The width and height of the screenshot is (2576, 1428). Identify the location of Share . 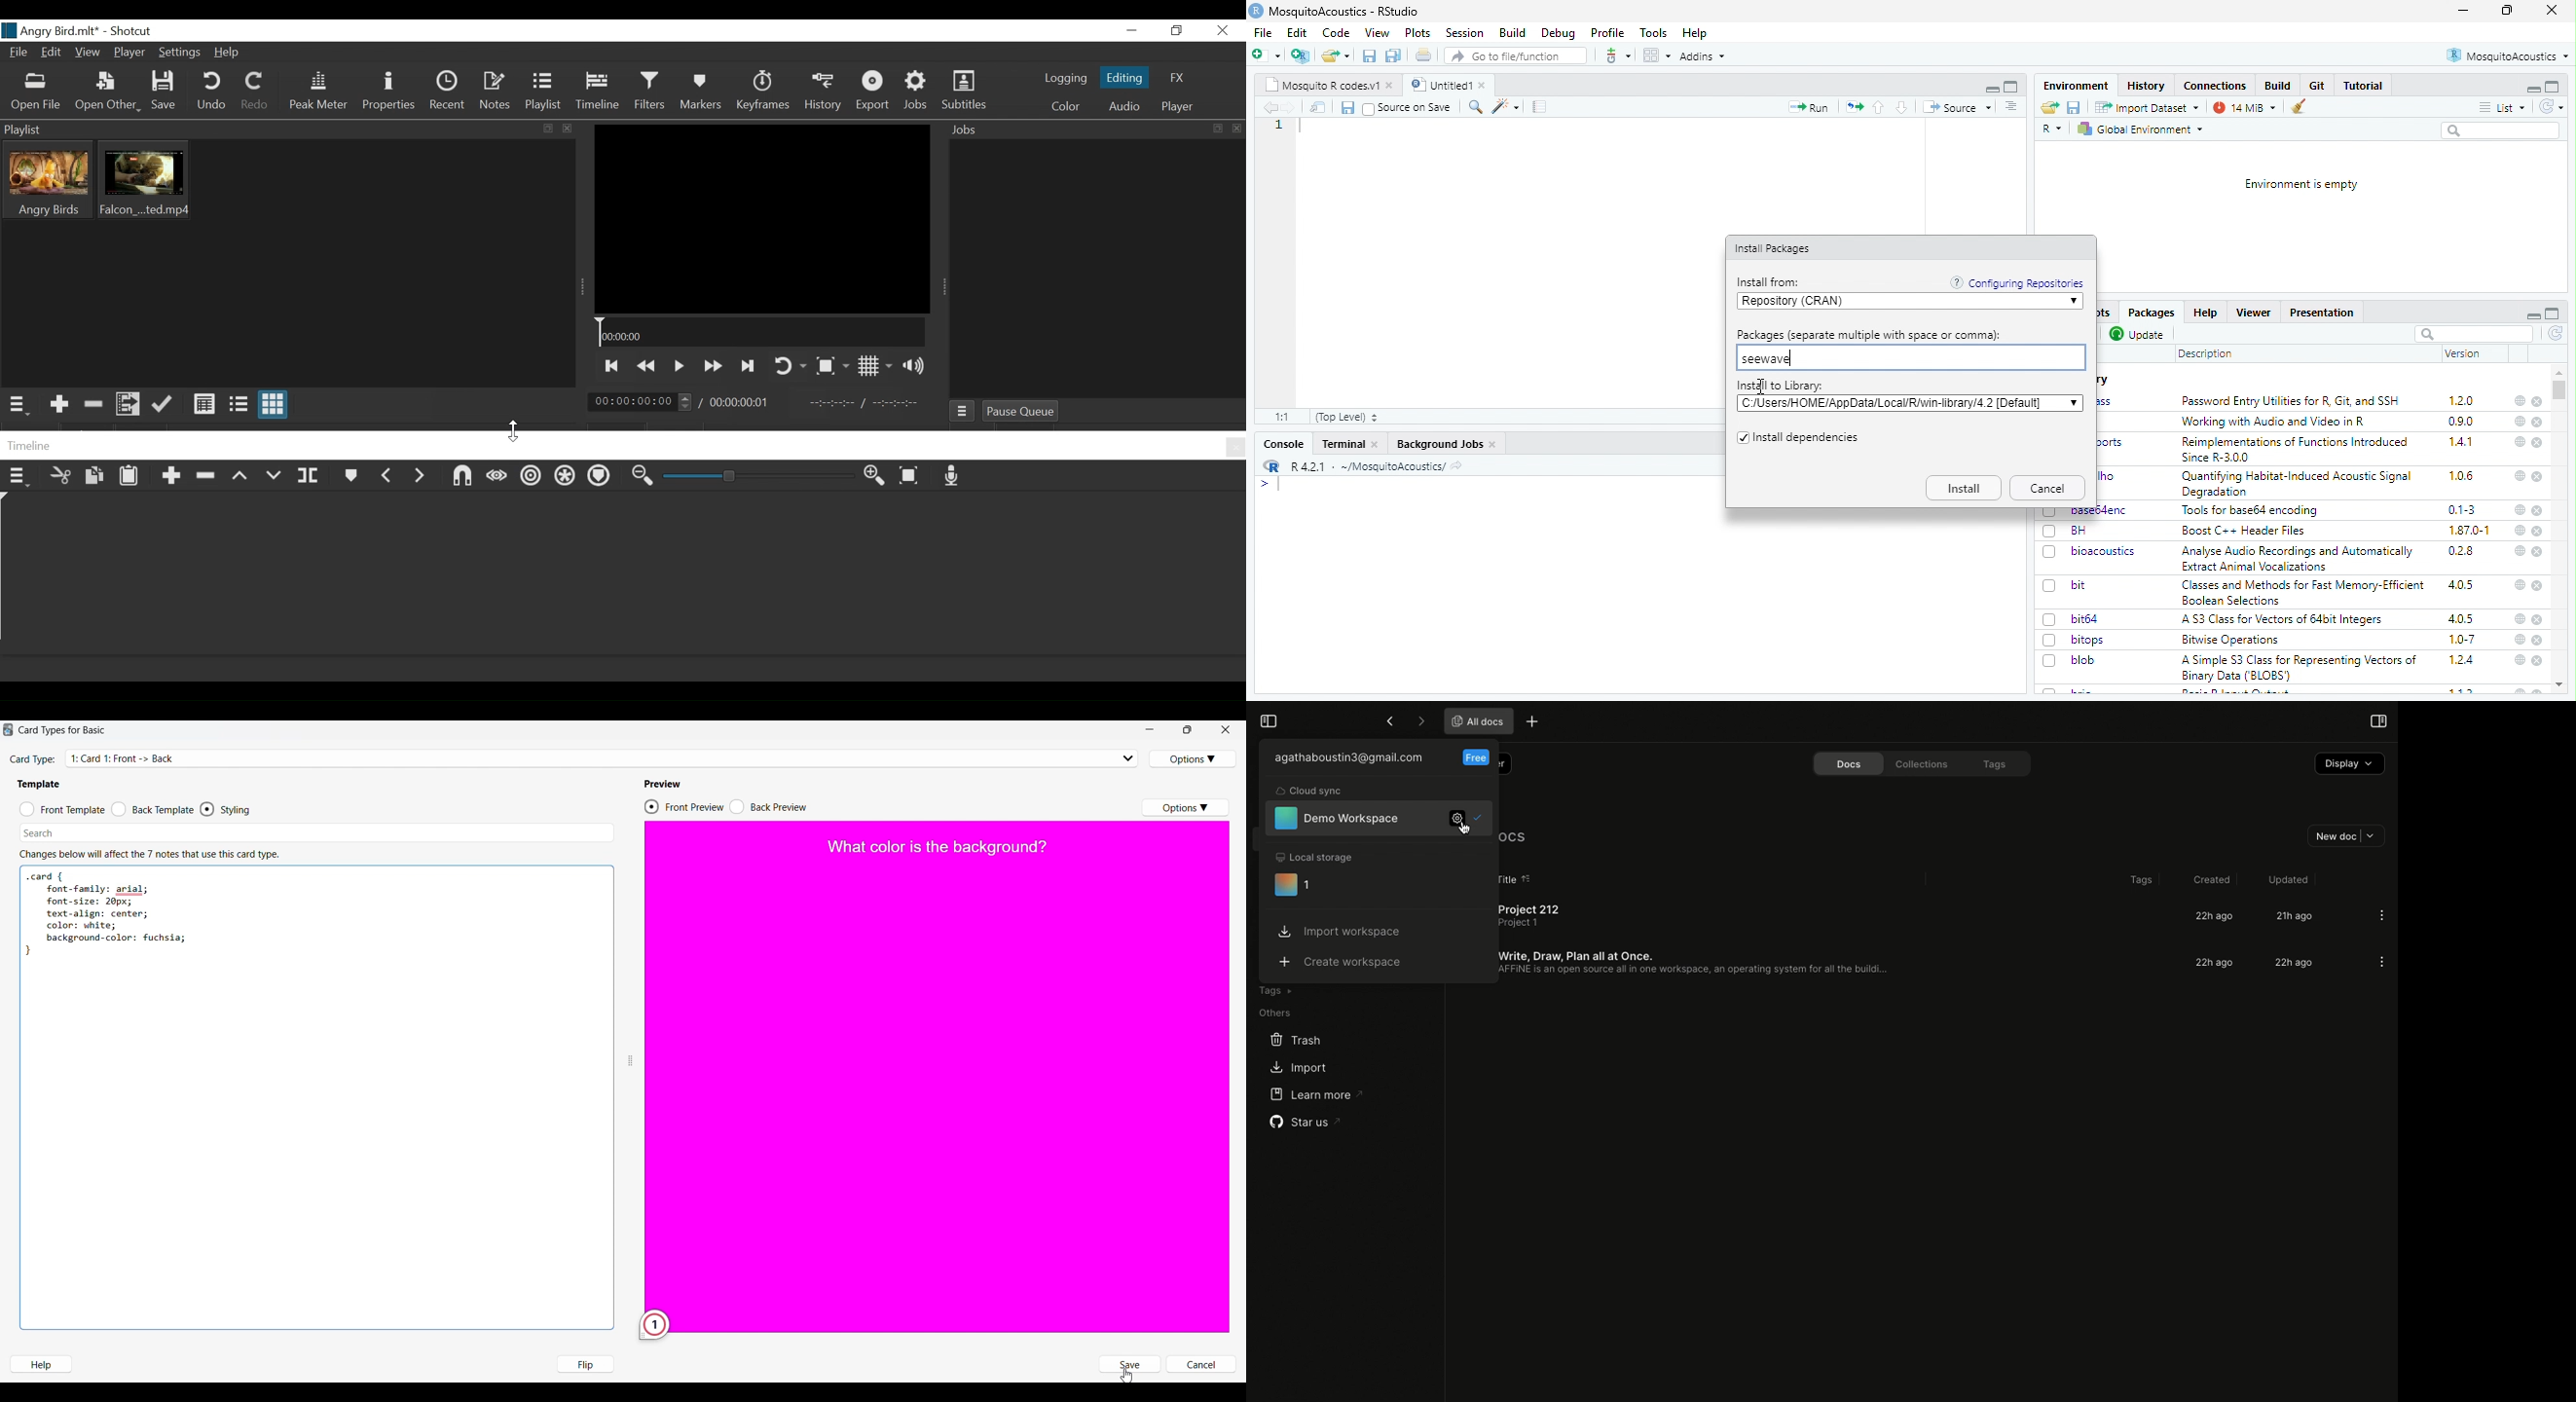
(1318, 107).